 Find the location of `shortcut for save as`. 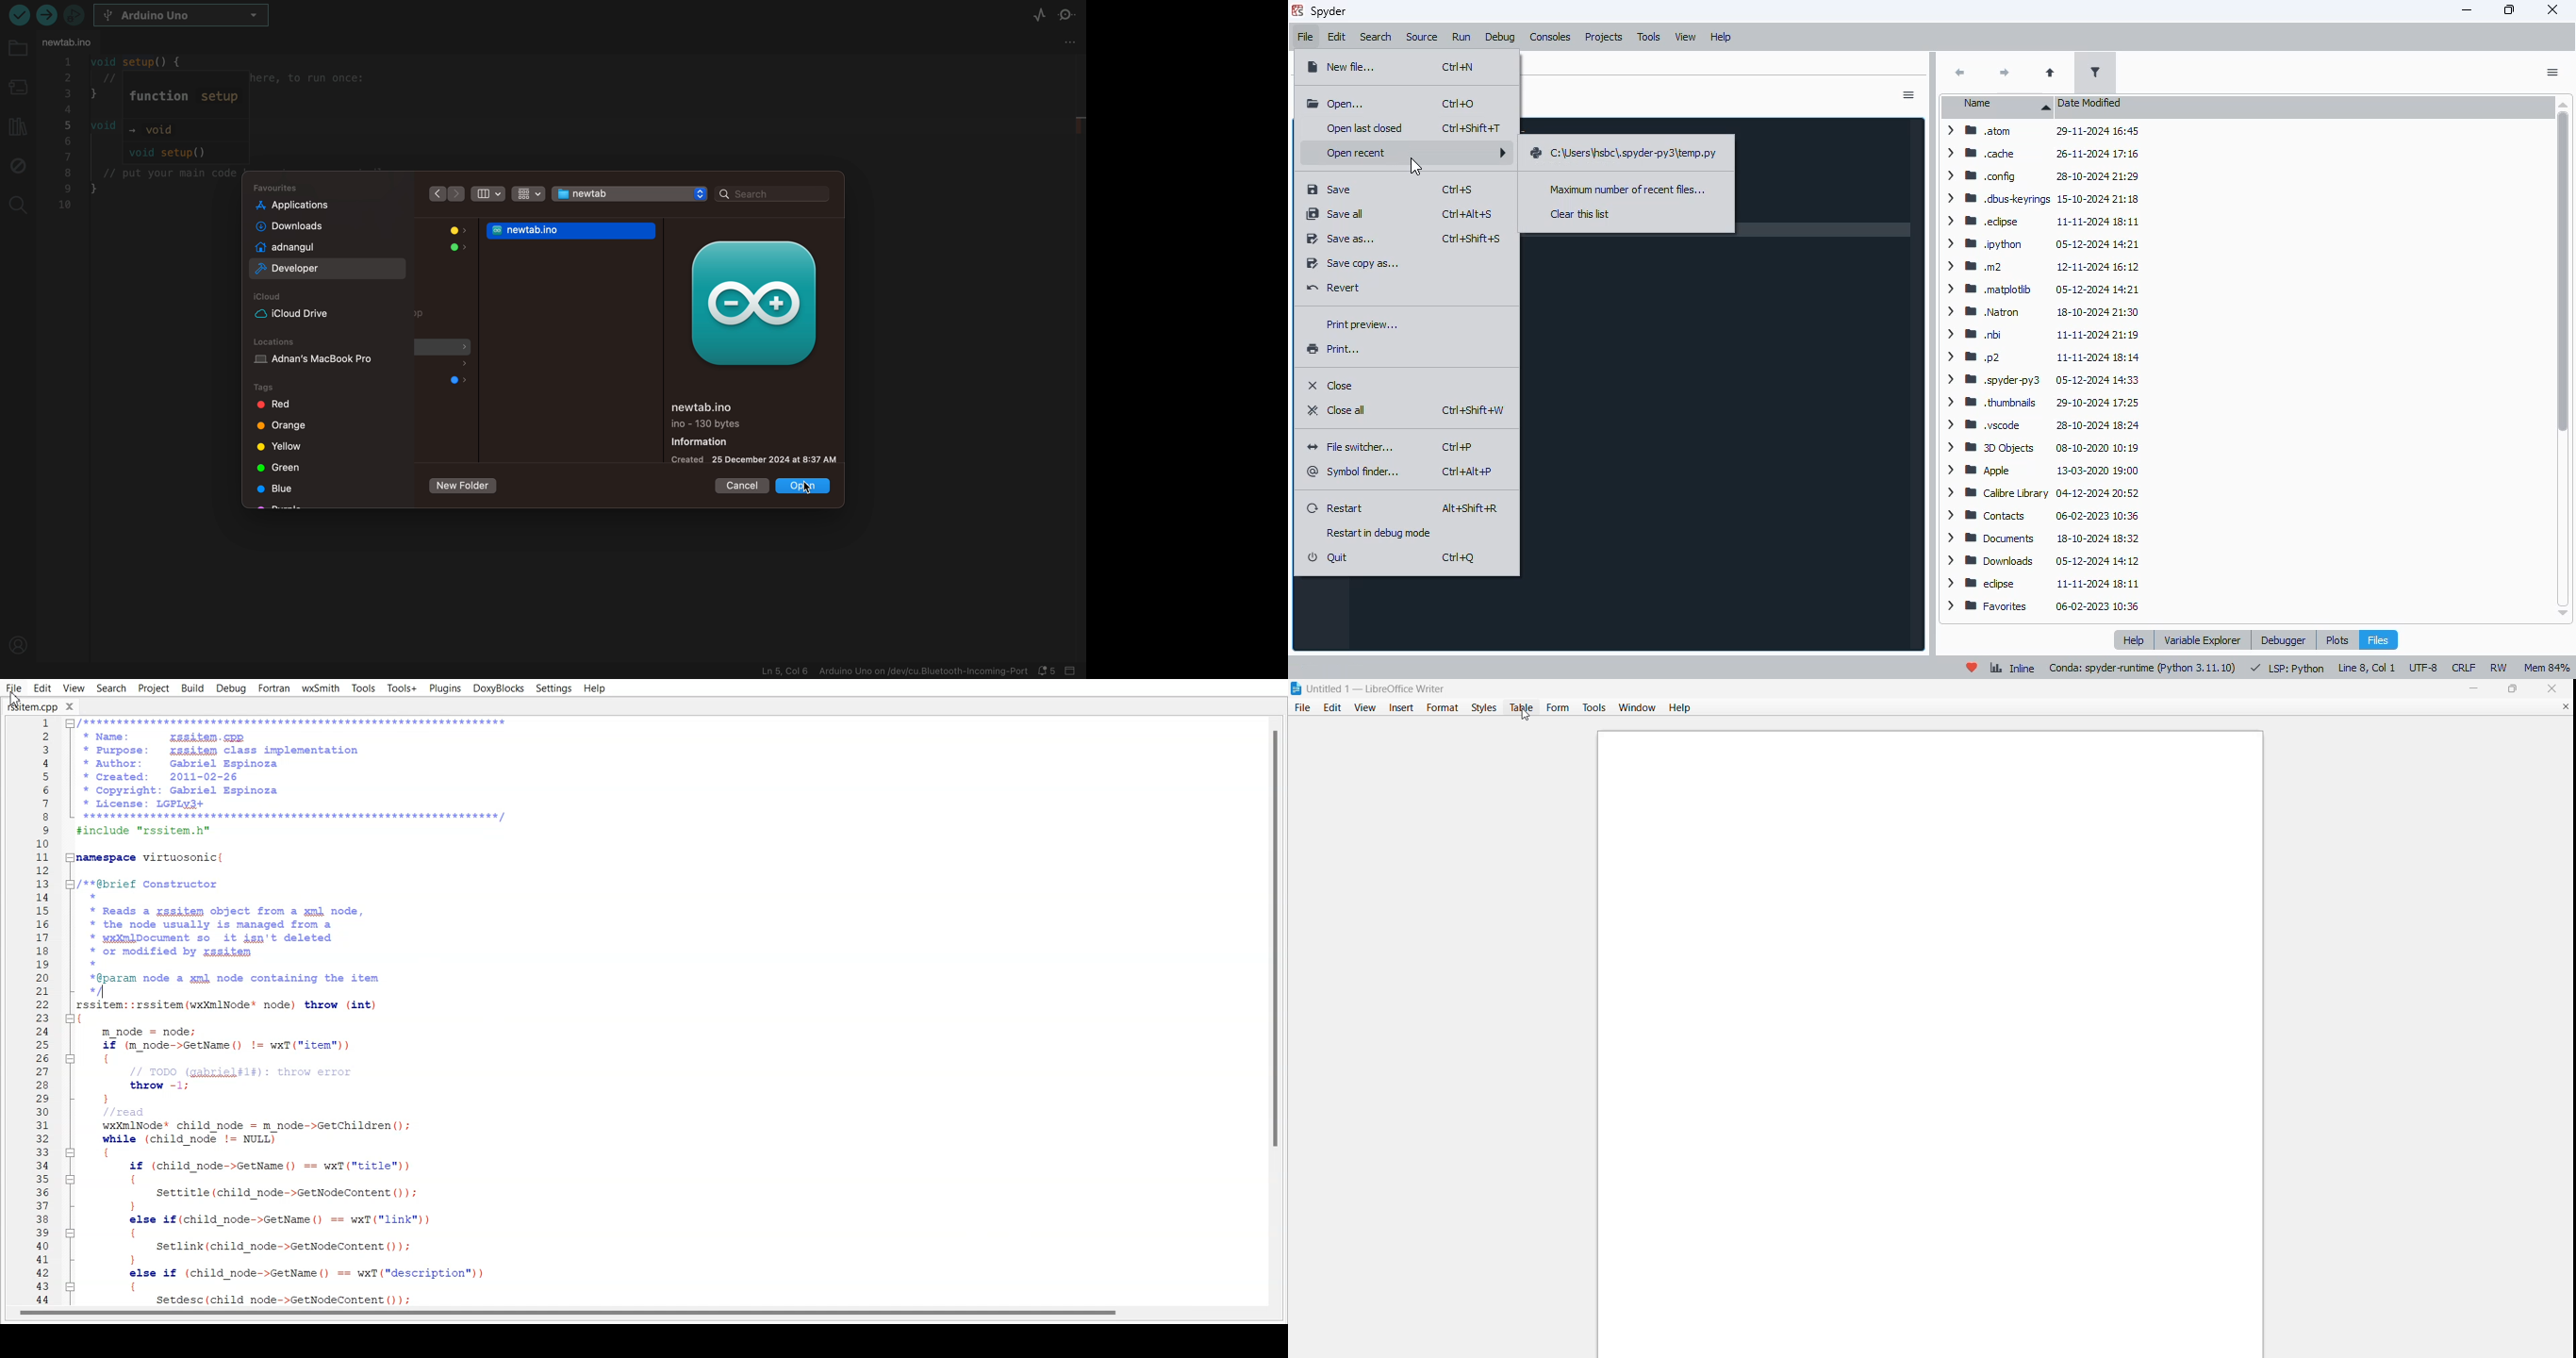

shortcut for save as is located at coordinates (1471, 239).